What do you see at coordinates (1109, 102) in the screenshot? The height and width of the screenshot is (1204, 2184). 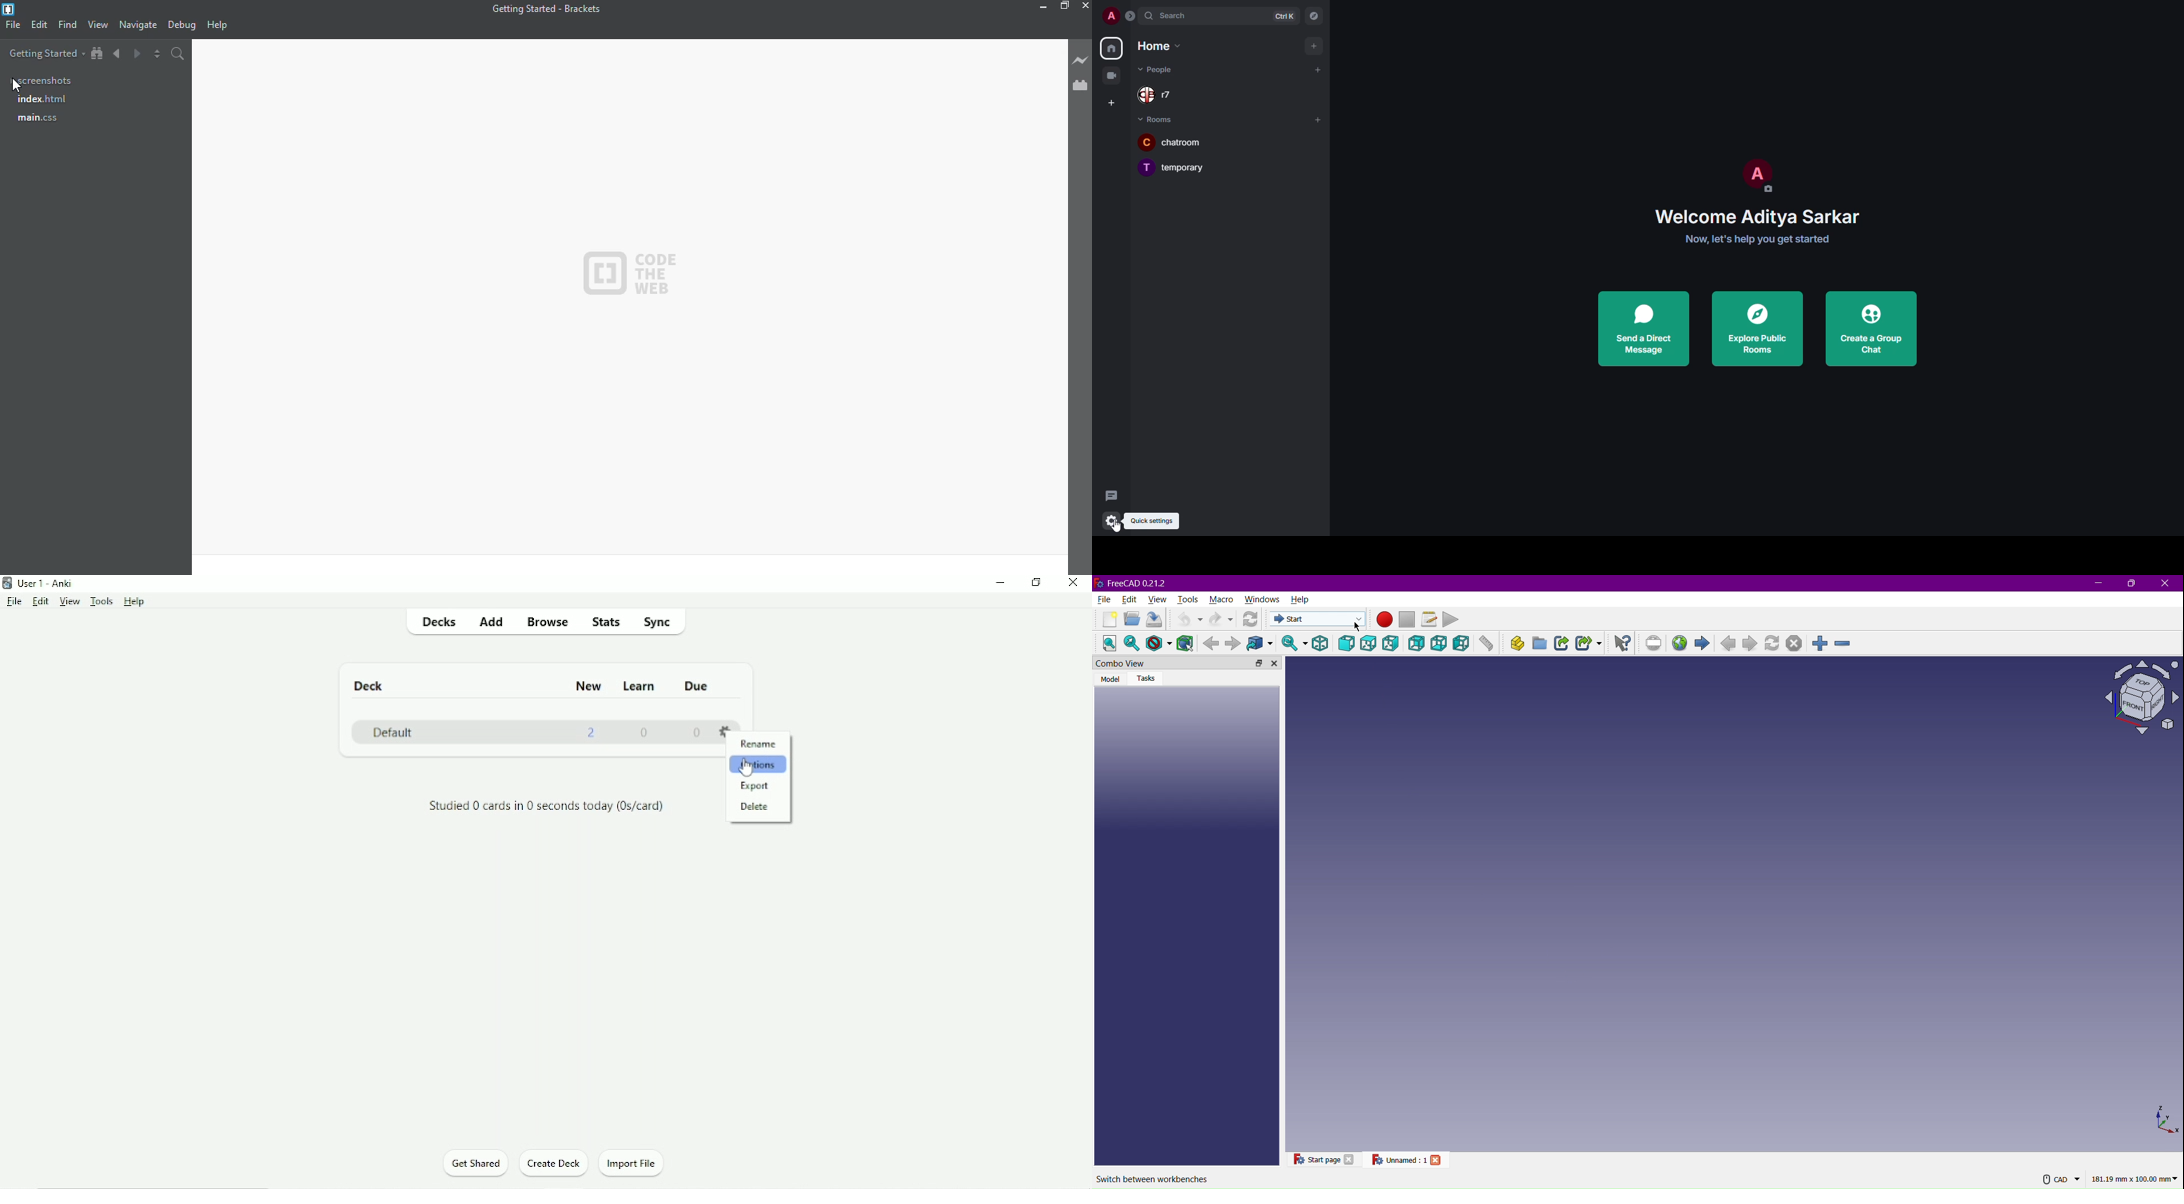 I see `create space` at bounding box center [1109, 102].